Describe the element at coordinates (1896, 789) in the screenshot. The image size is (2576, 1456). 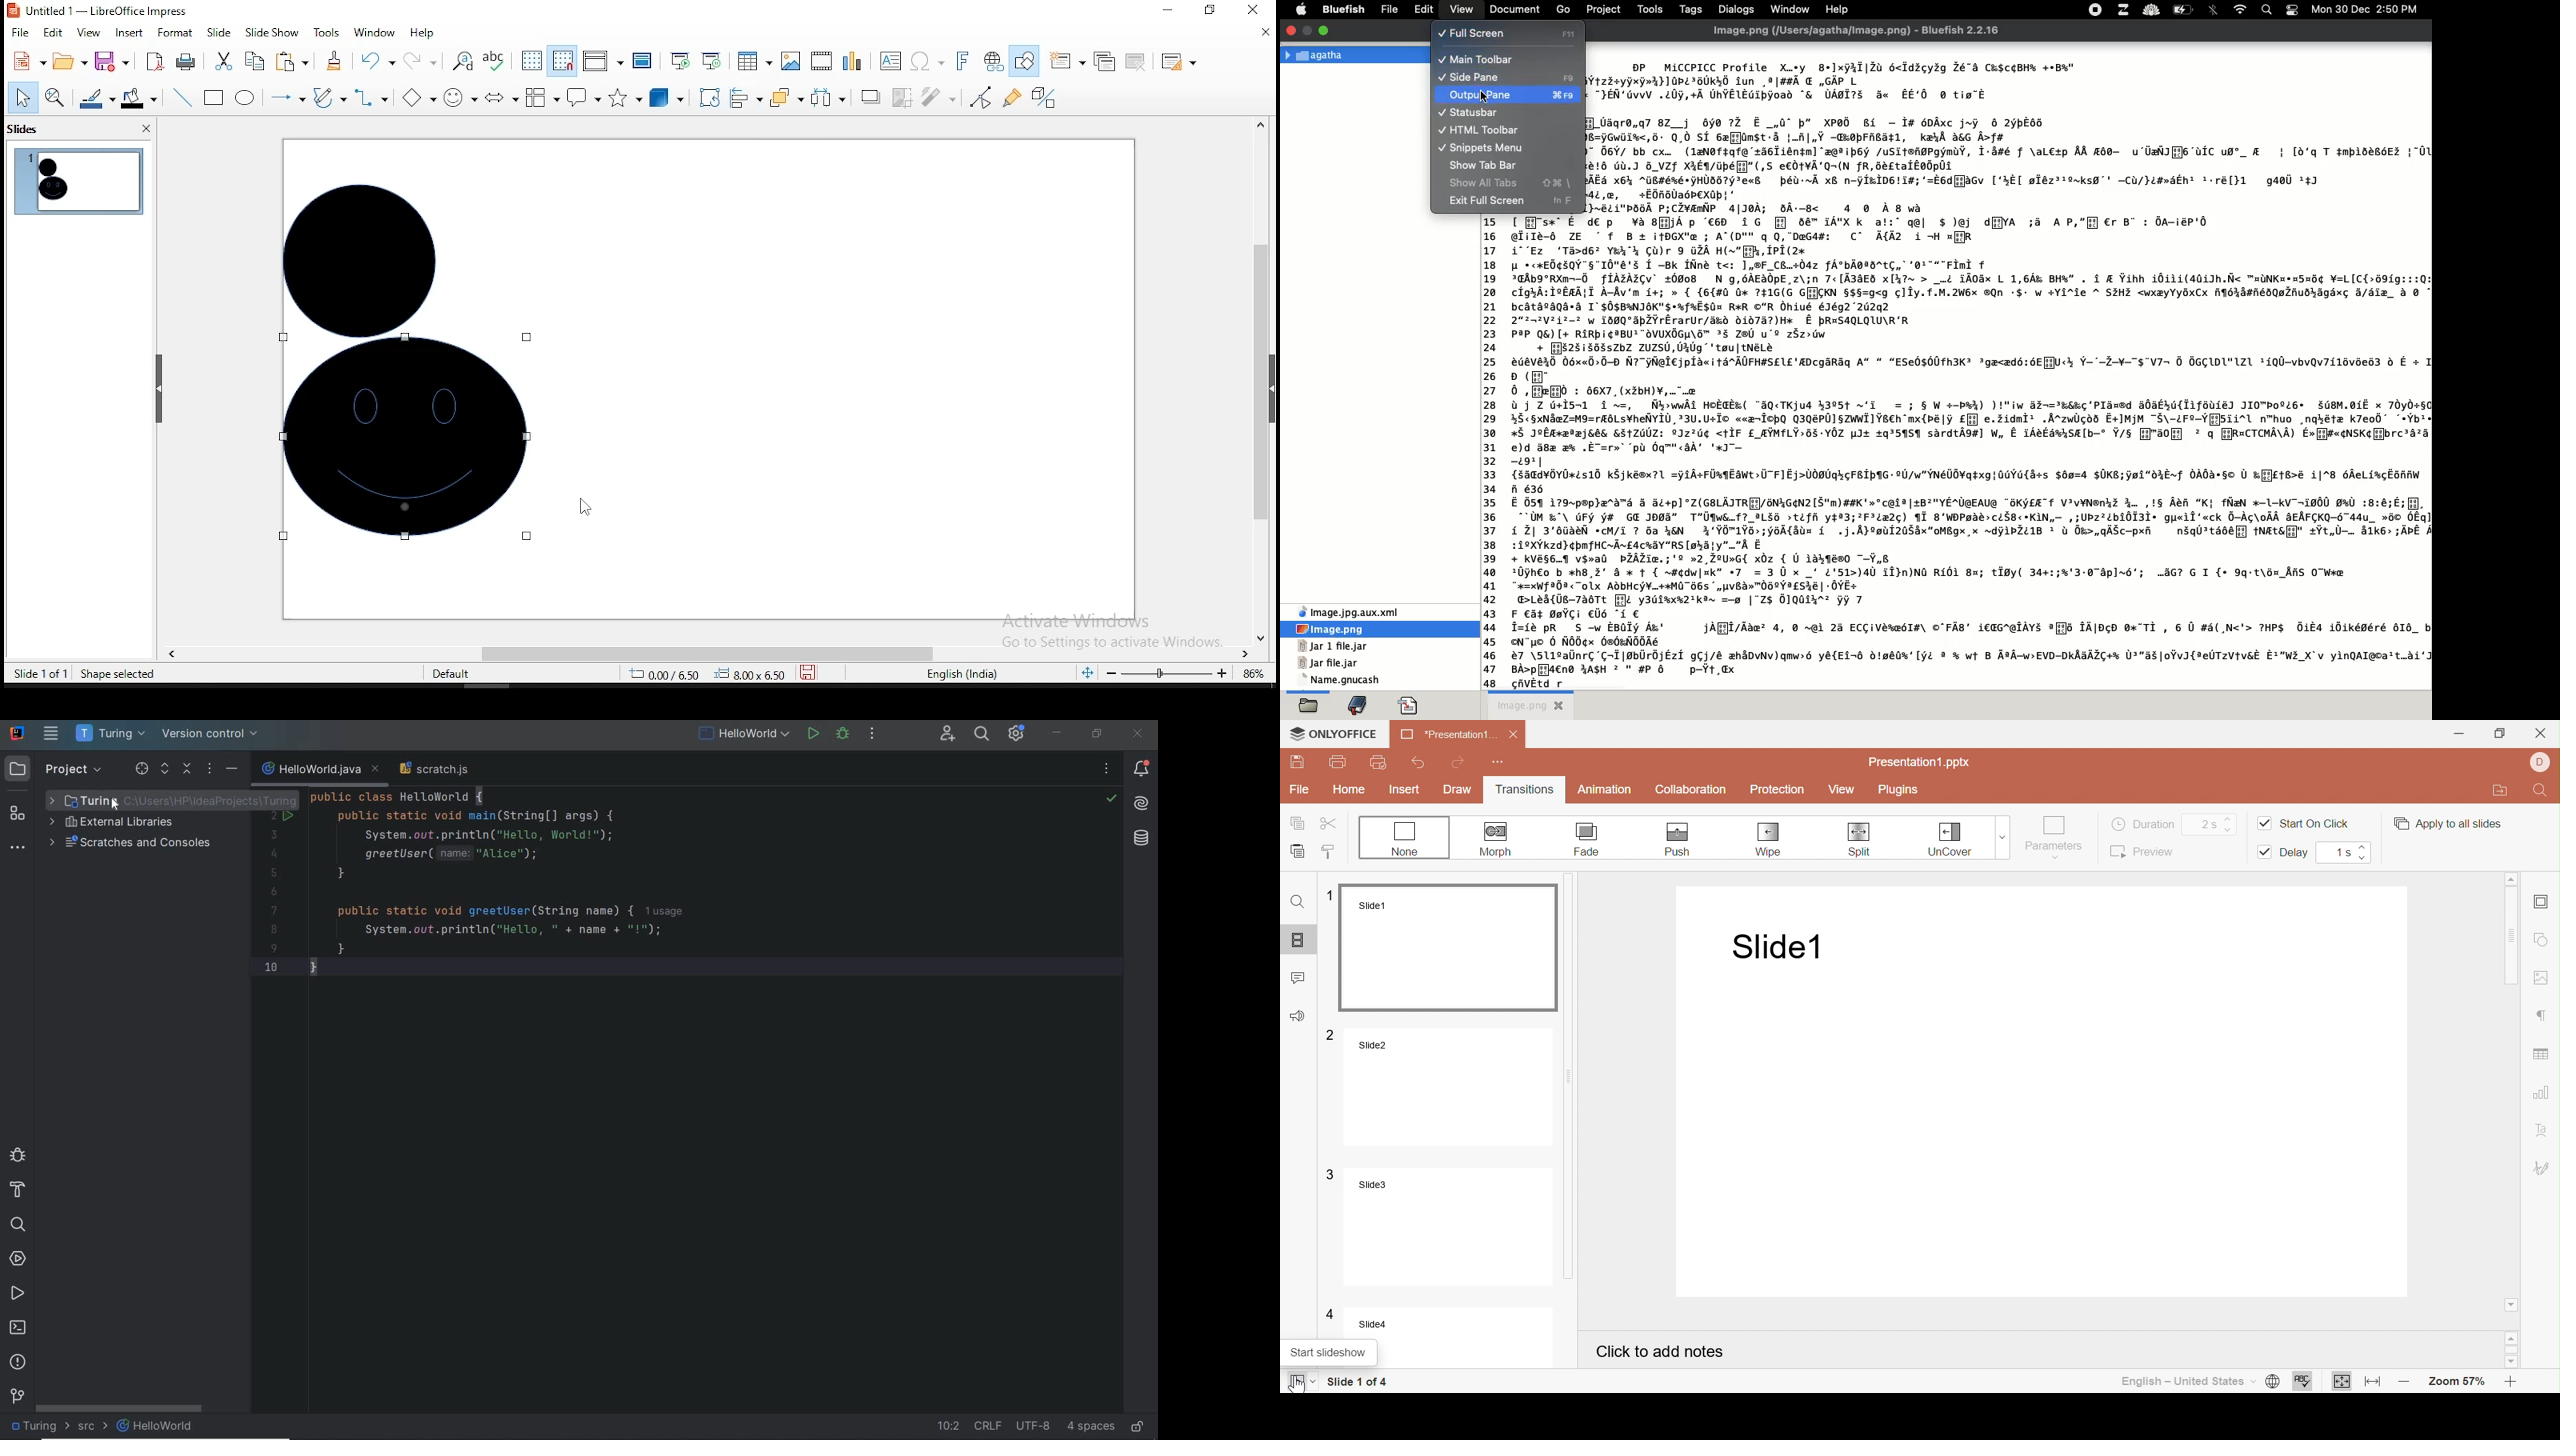
I see `Plugins` at that location.